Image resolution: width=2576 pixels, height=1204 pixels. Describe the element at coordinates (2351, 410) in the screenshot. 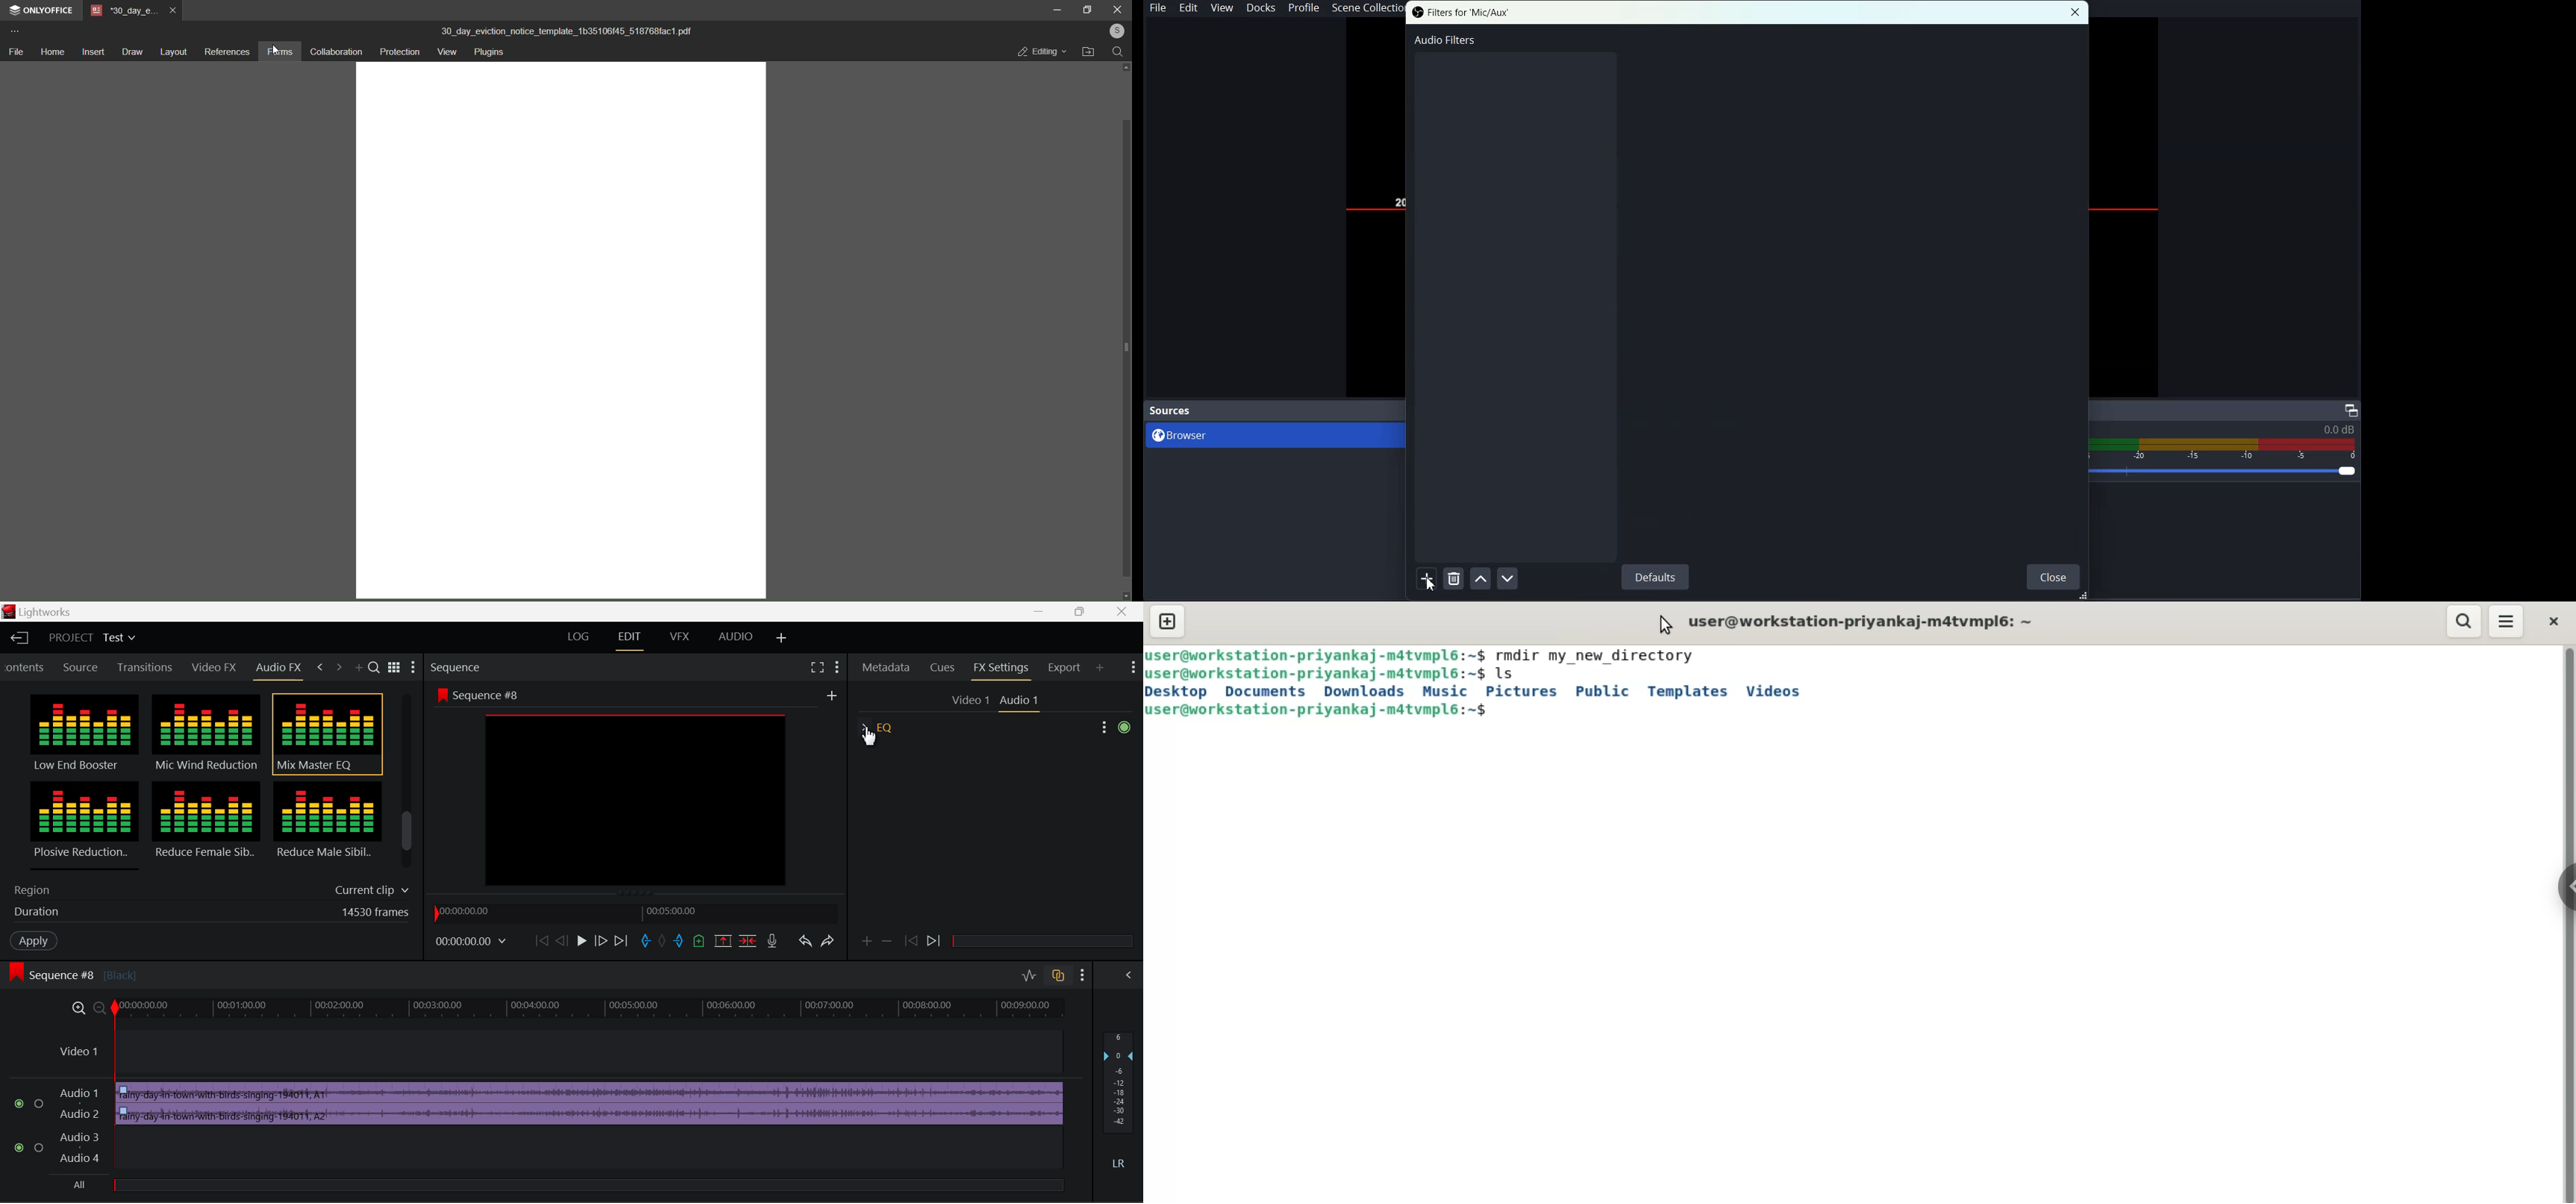

I see `Maximize` at that location.